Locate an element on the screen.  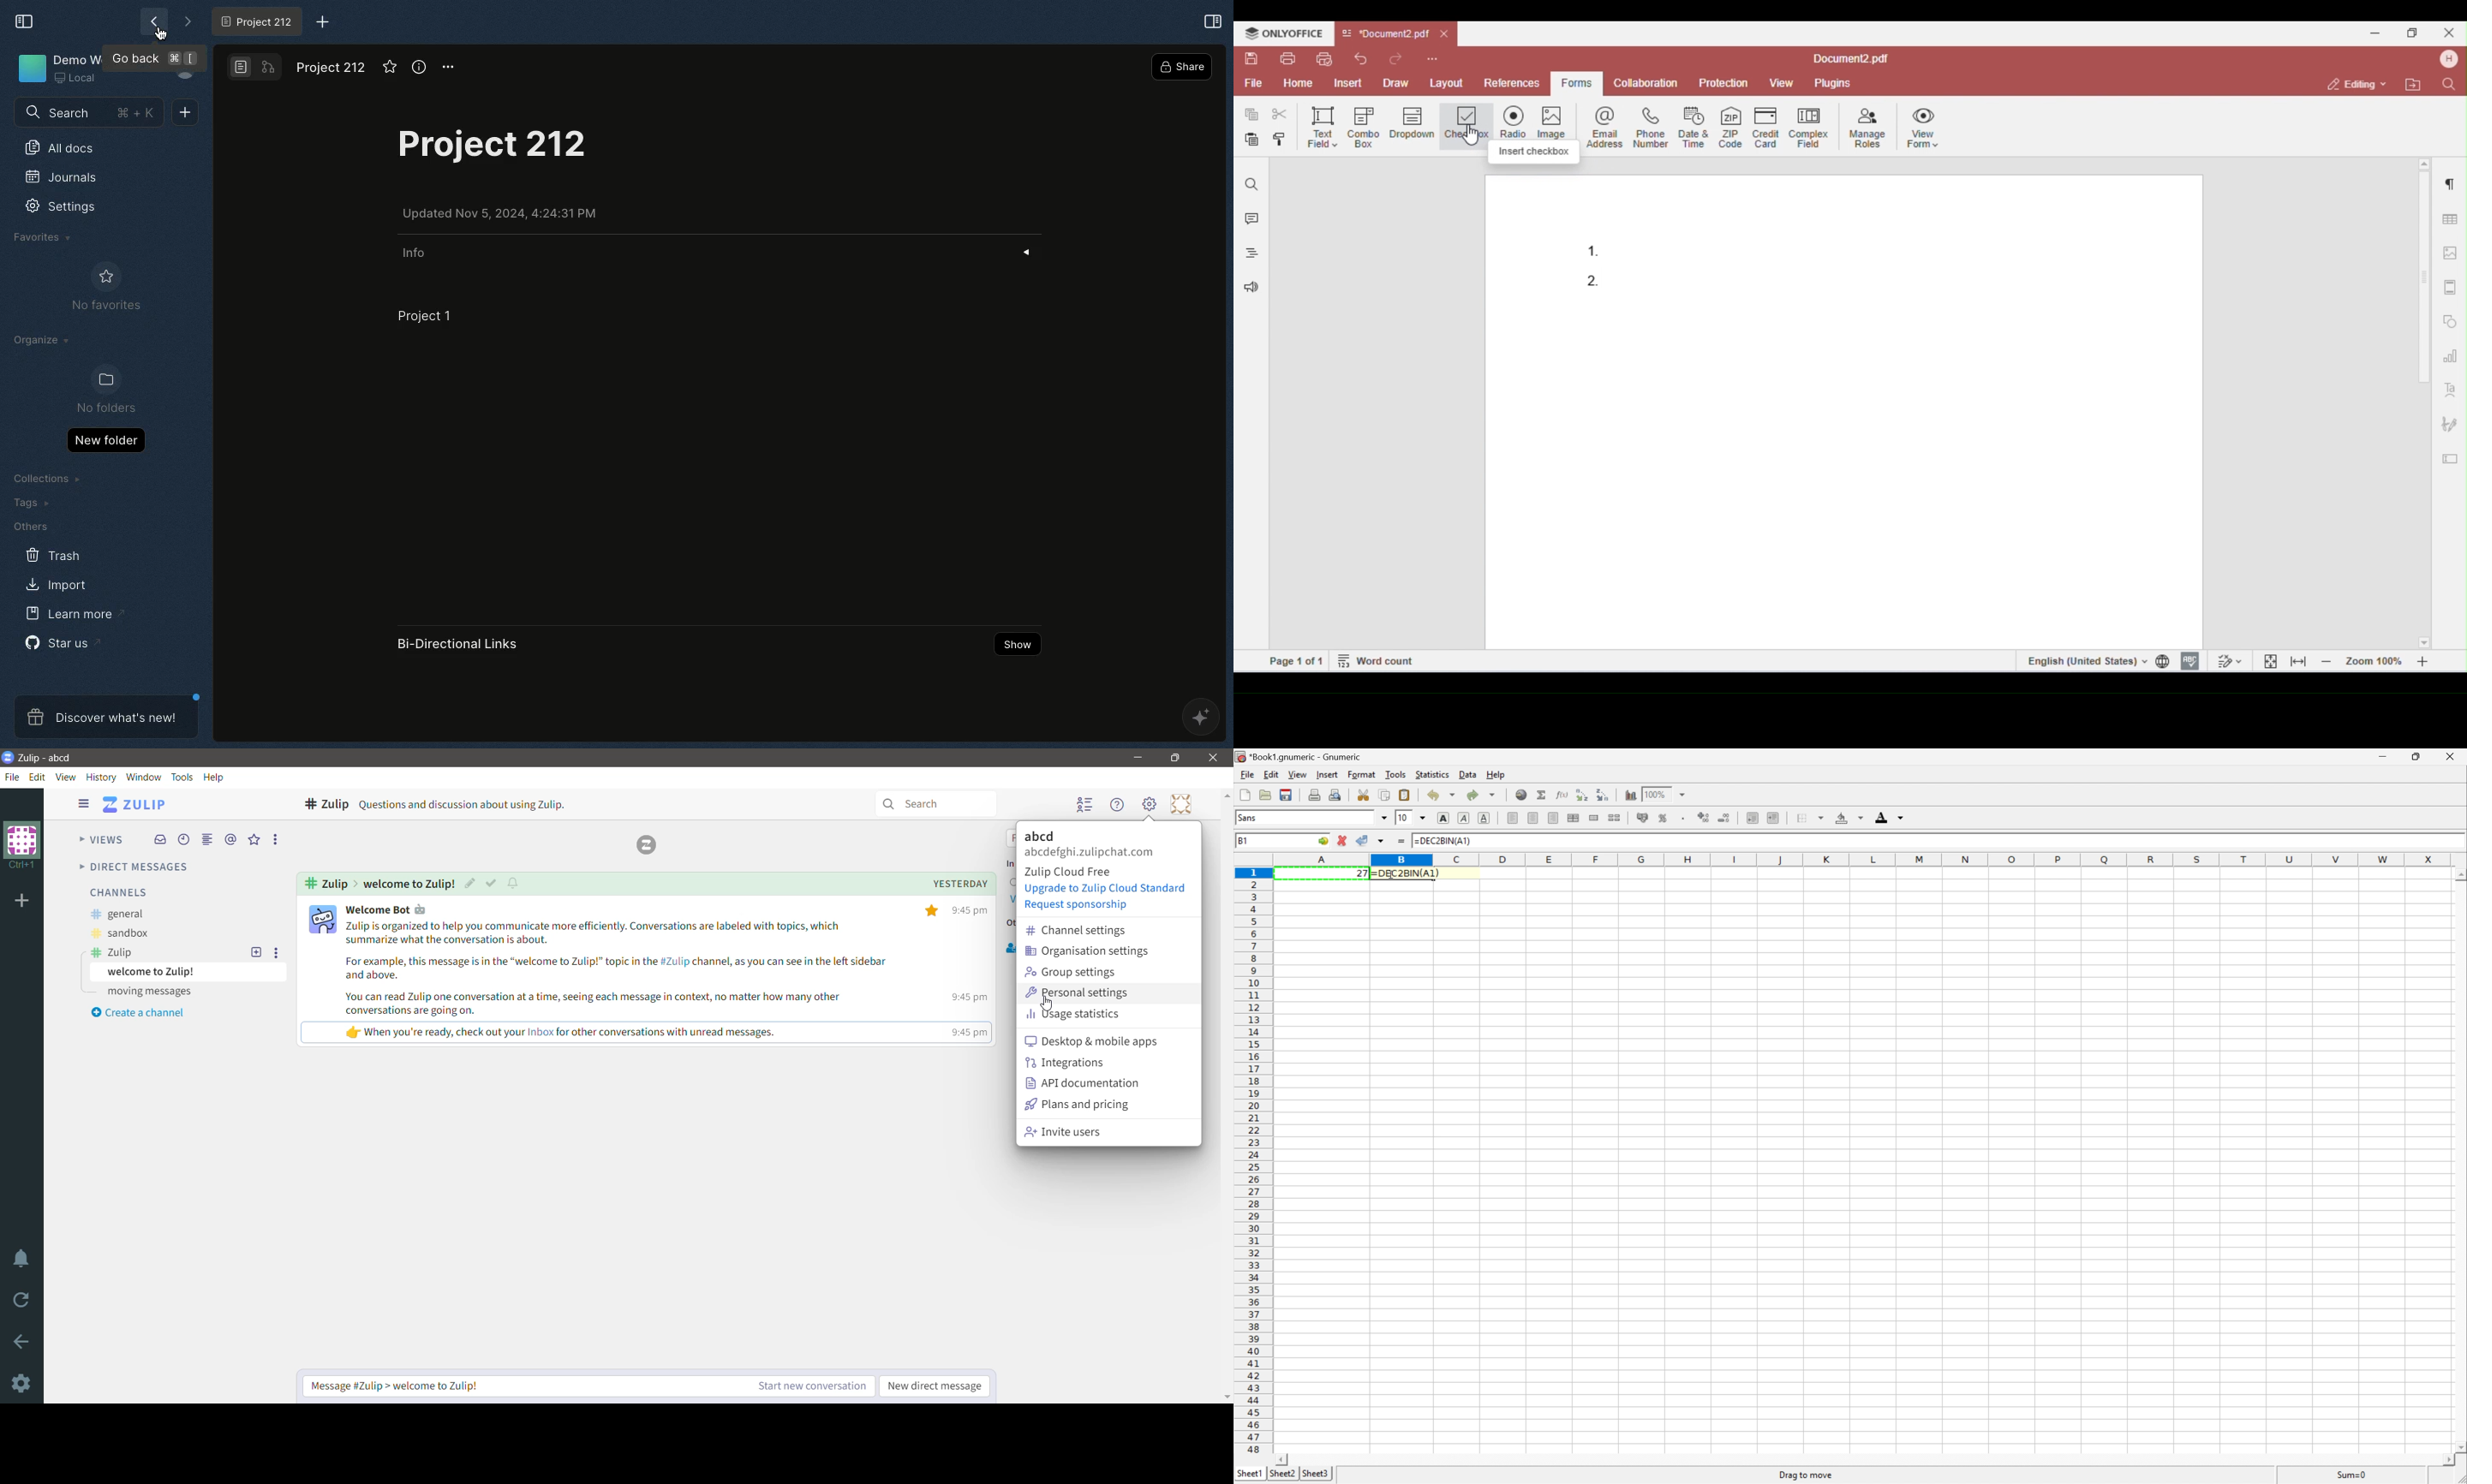
Help is located at coordinates (215, 777).